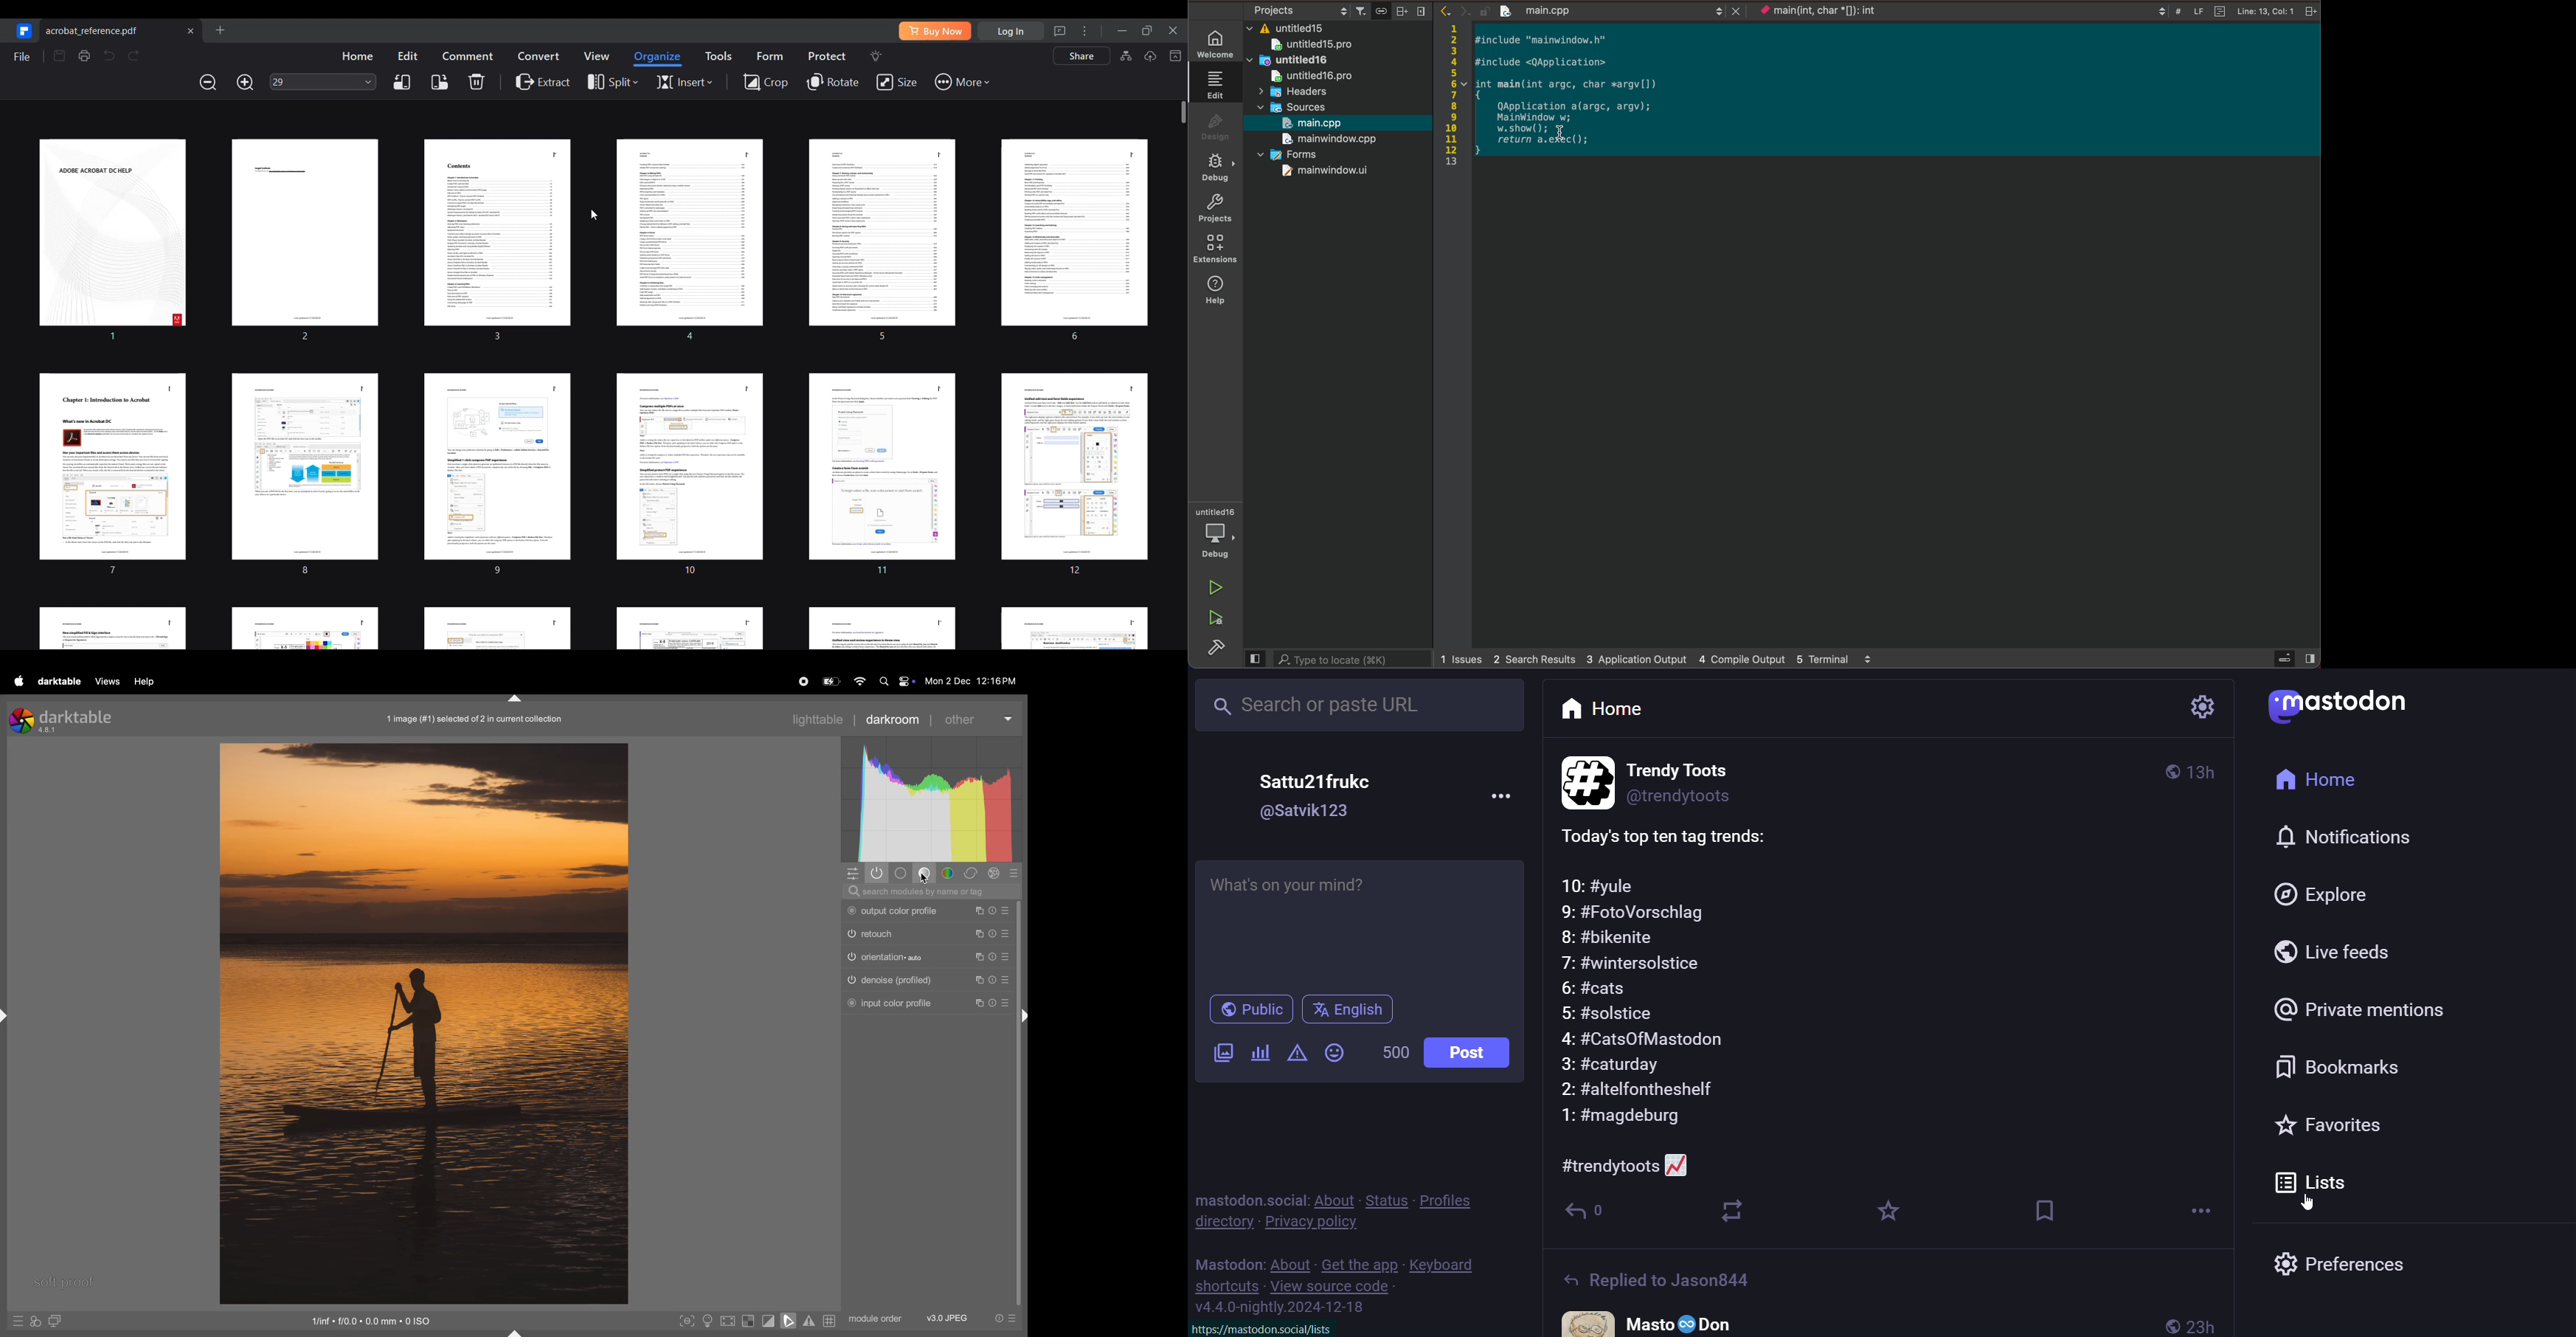 The height and width of the screenshot is (1344, 2576). I want to click on mastodon, so click(1225, 1262).